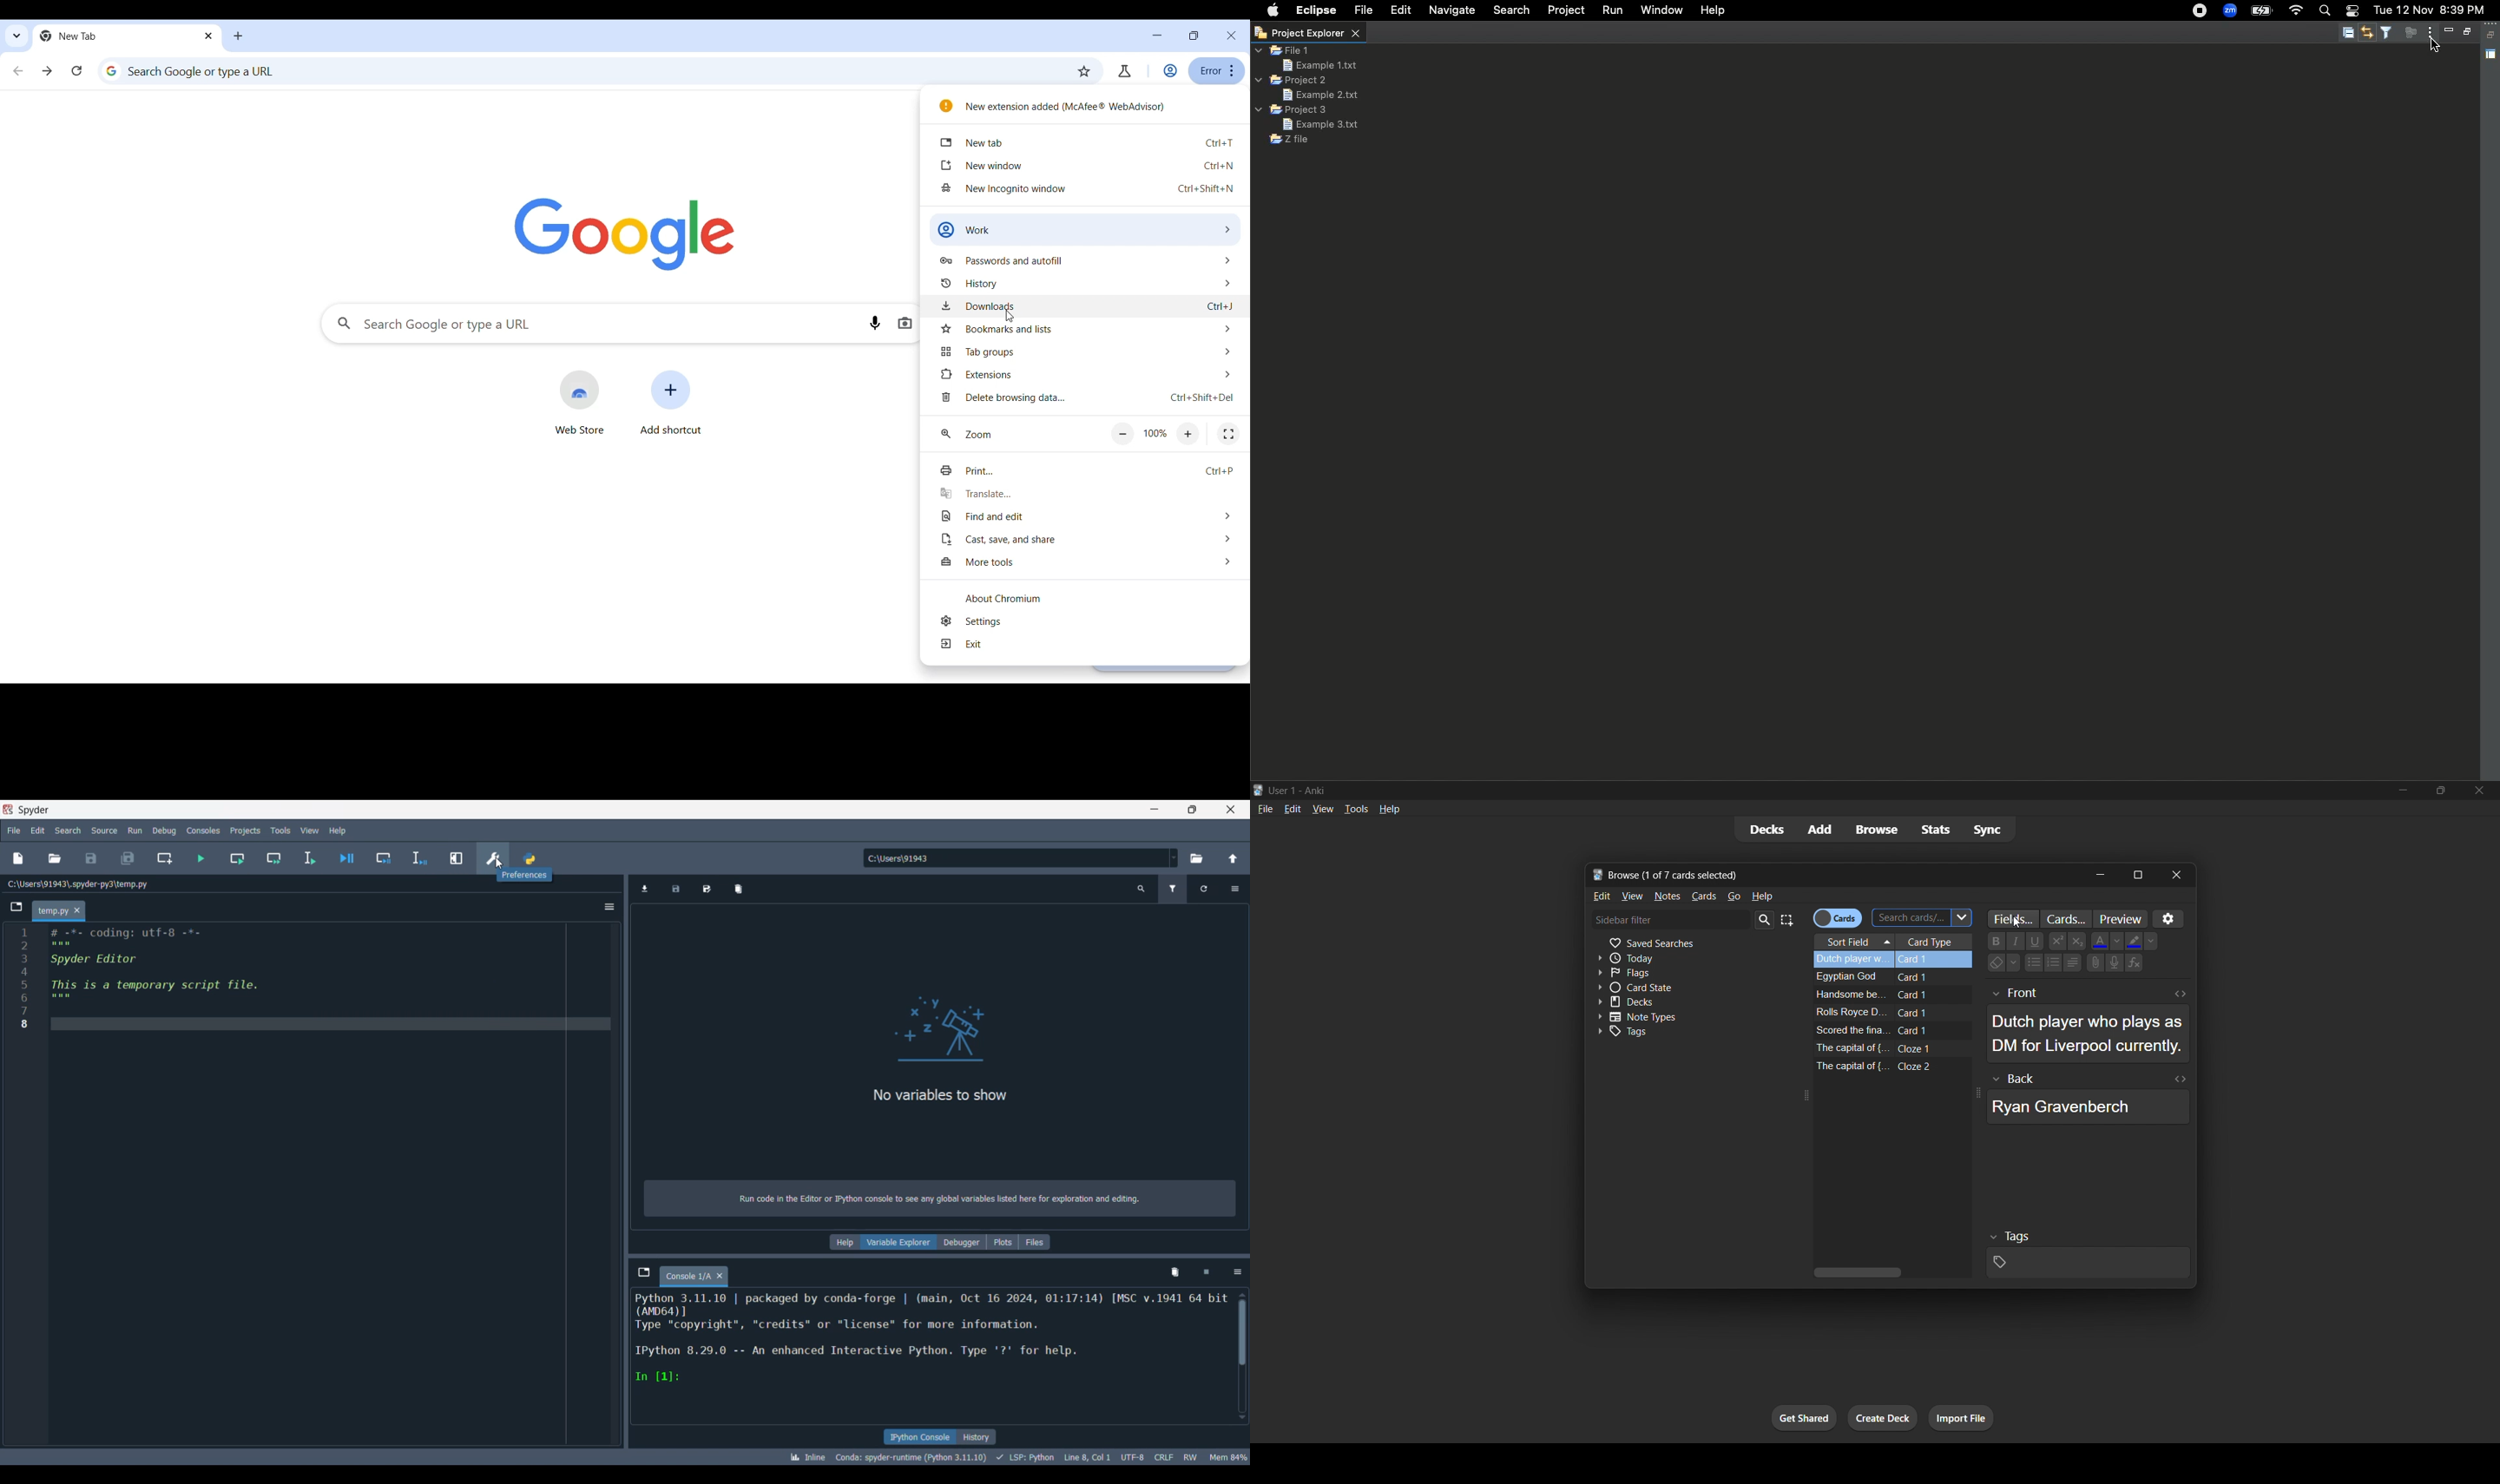 This screenshot has width=2520, height=1484. I want to click on Source menu, so click(105, 831).